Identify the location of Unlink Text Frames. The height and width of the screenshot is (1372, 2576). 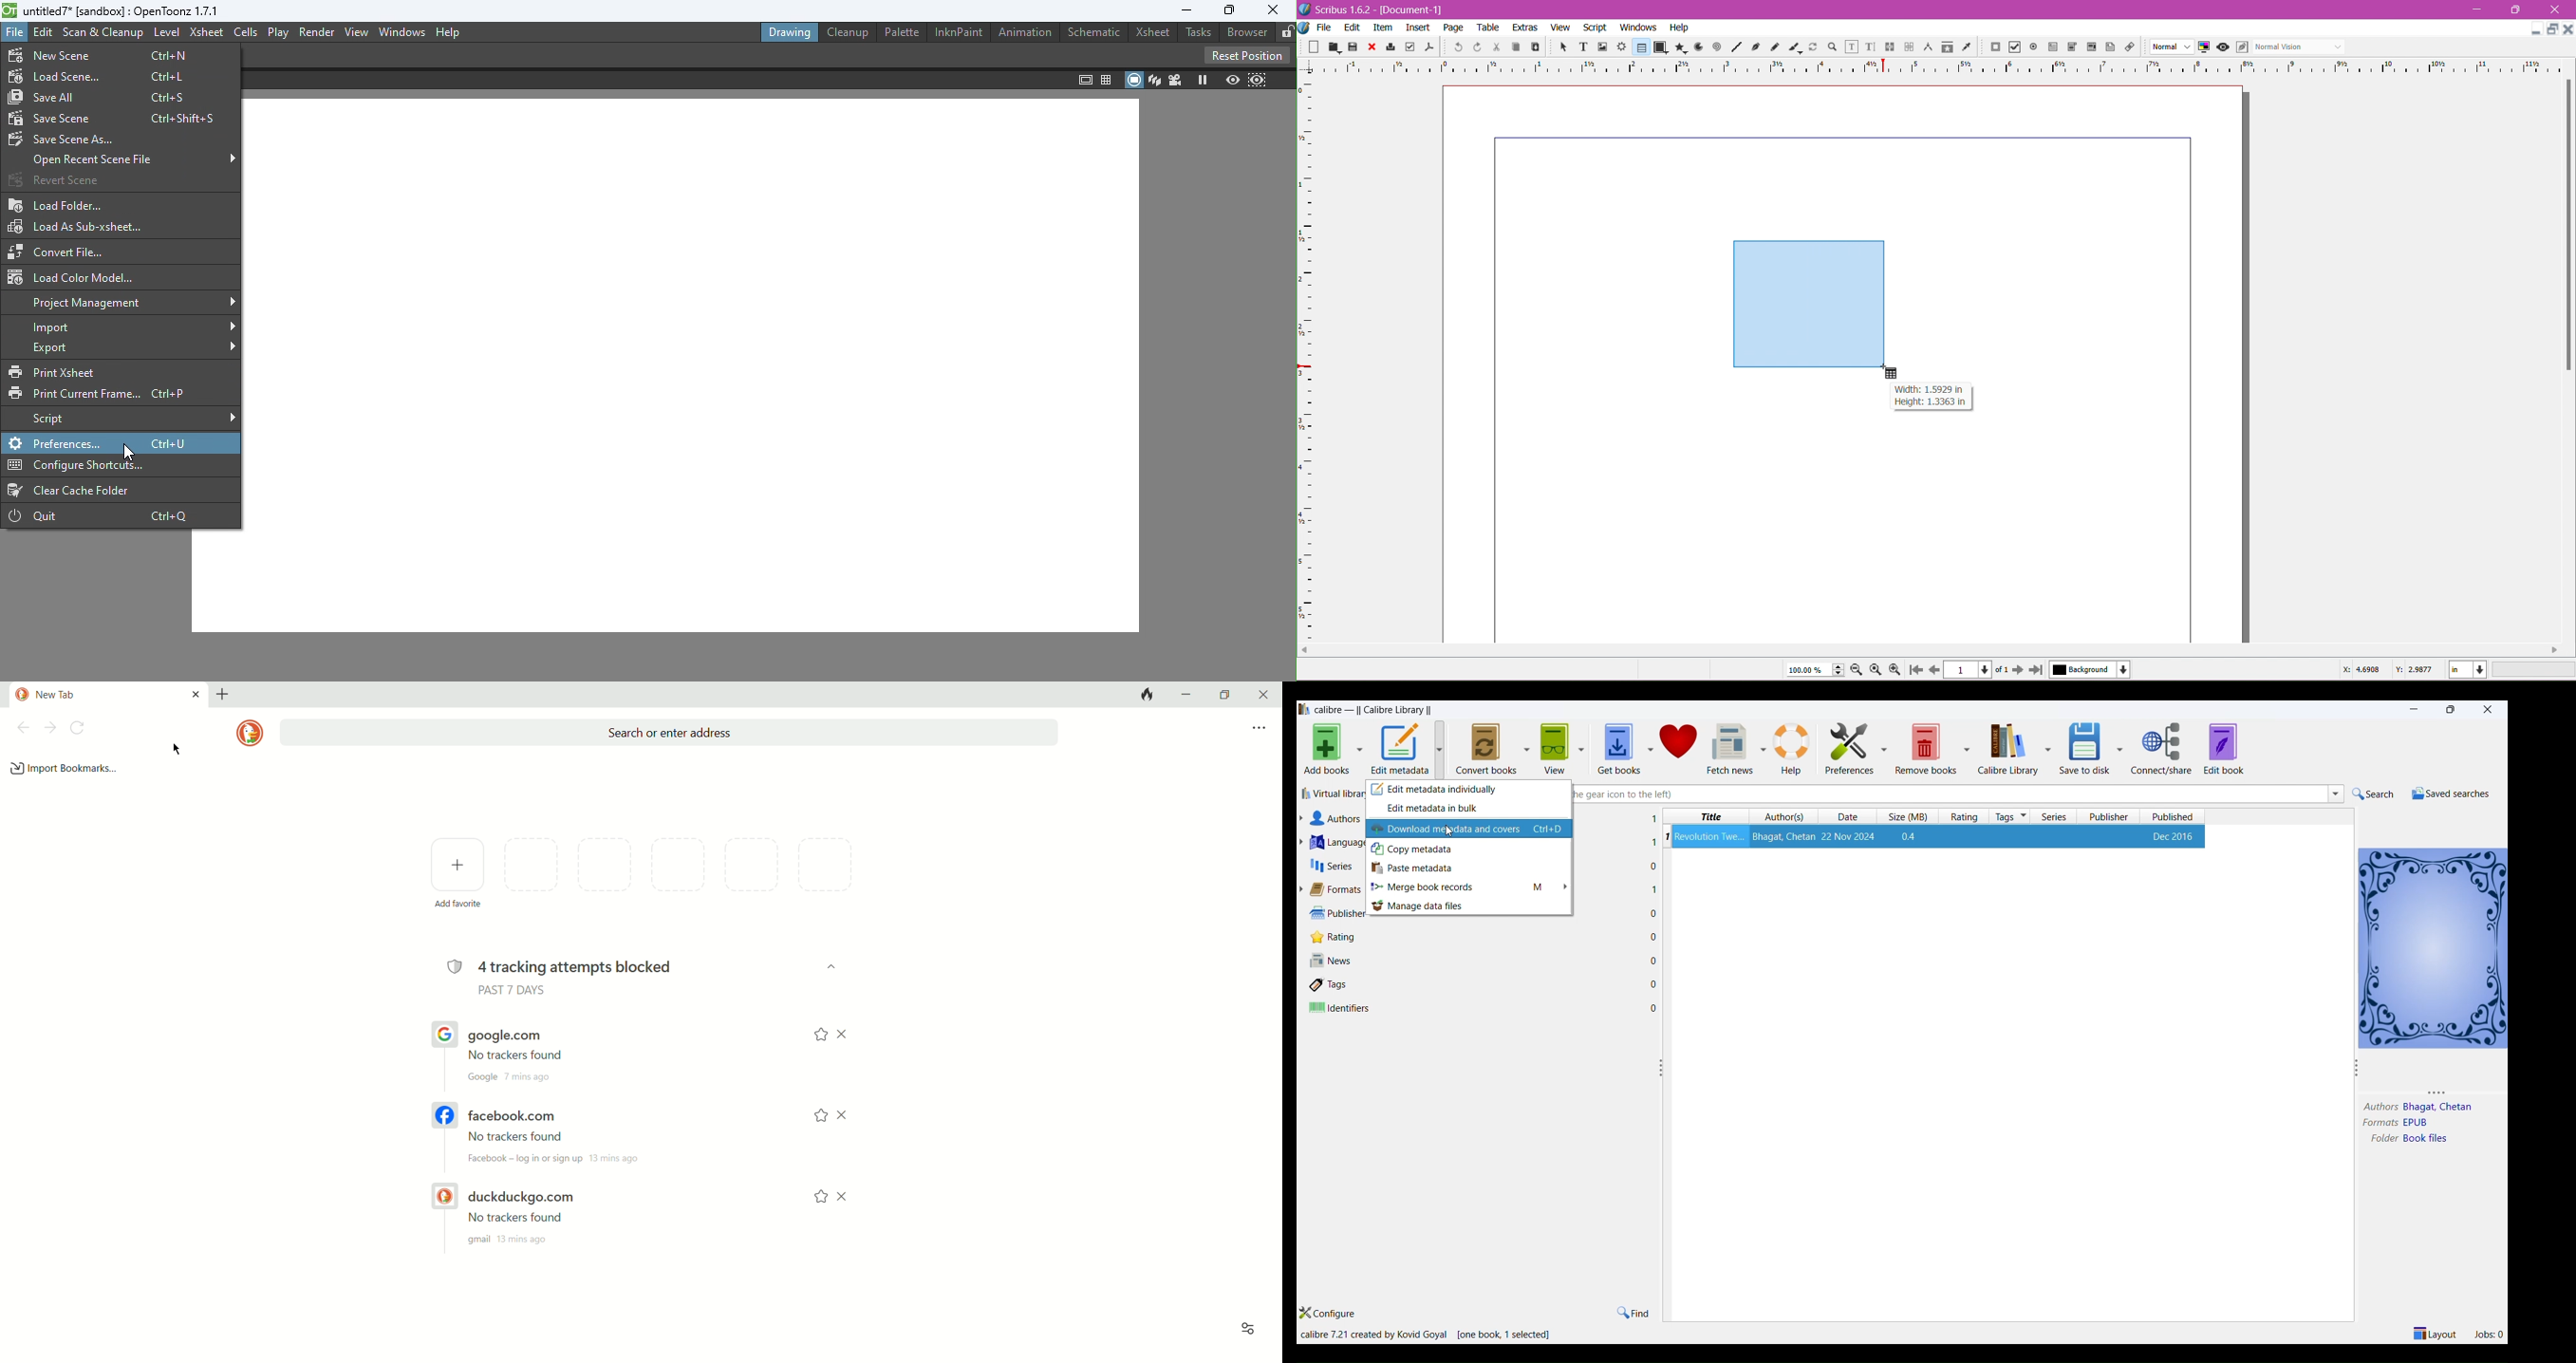
(1908, 48).